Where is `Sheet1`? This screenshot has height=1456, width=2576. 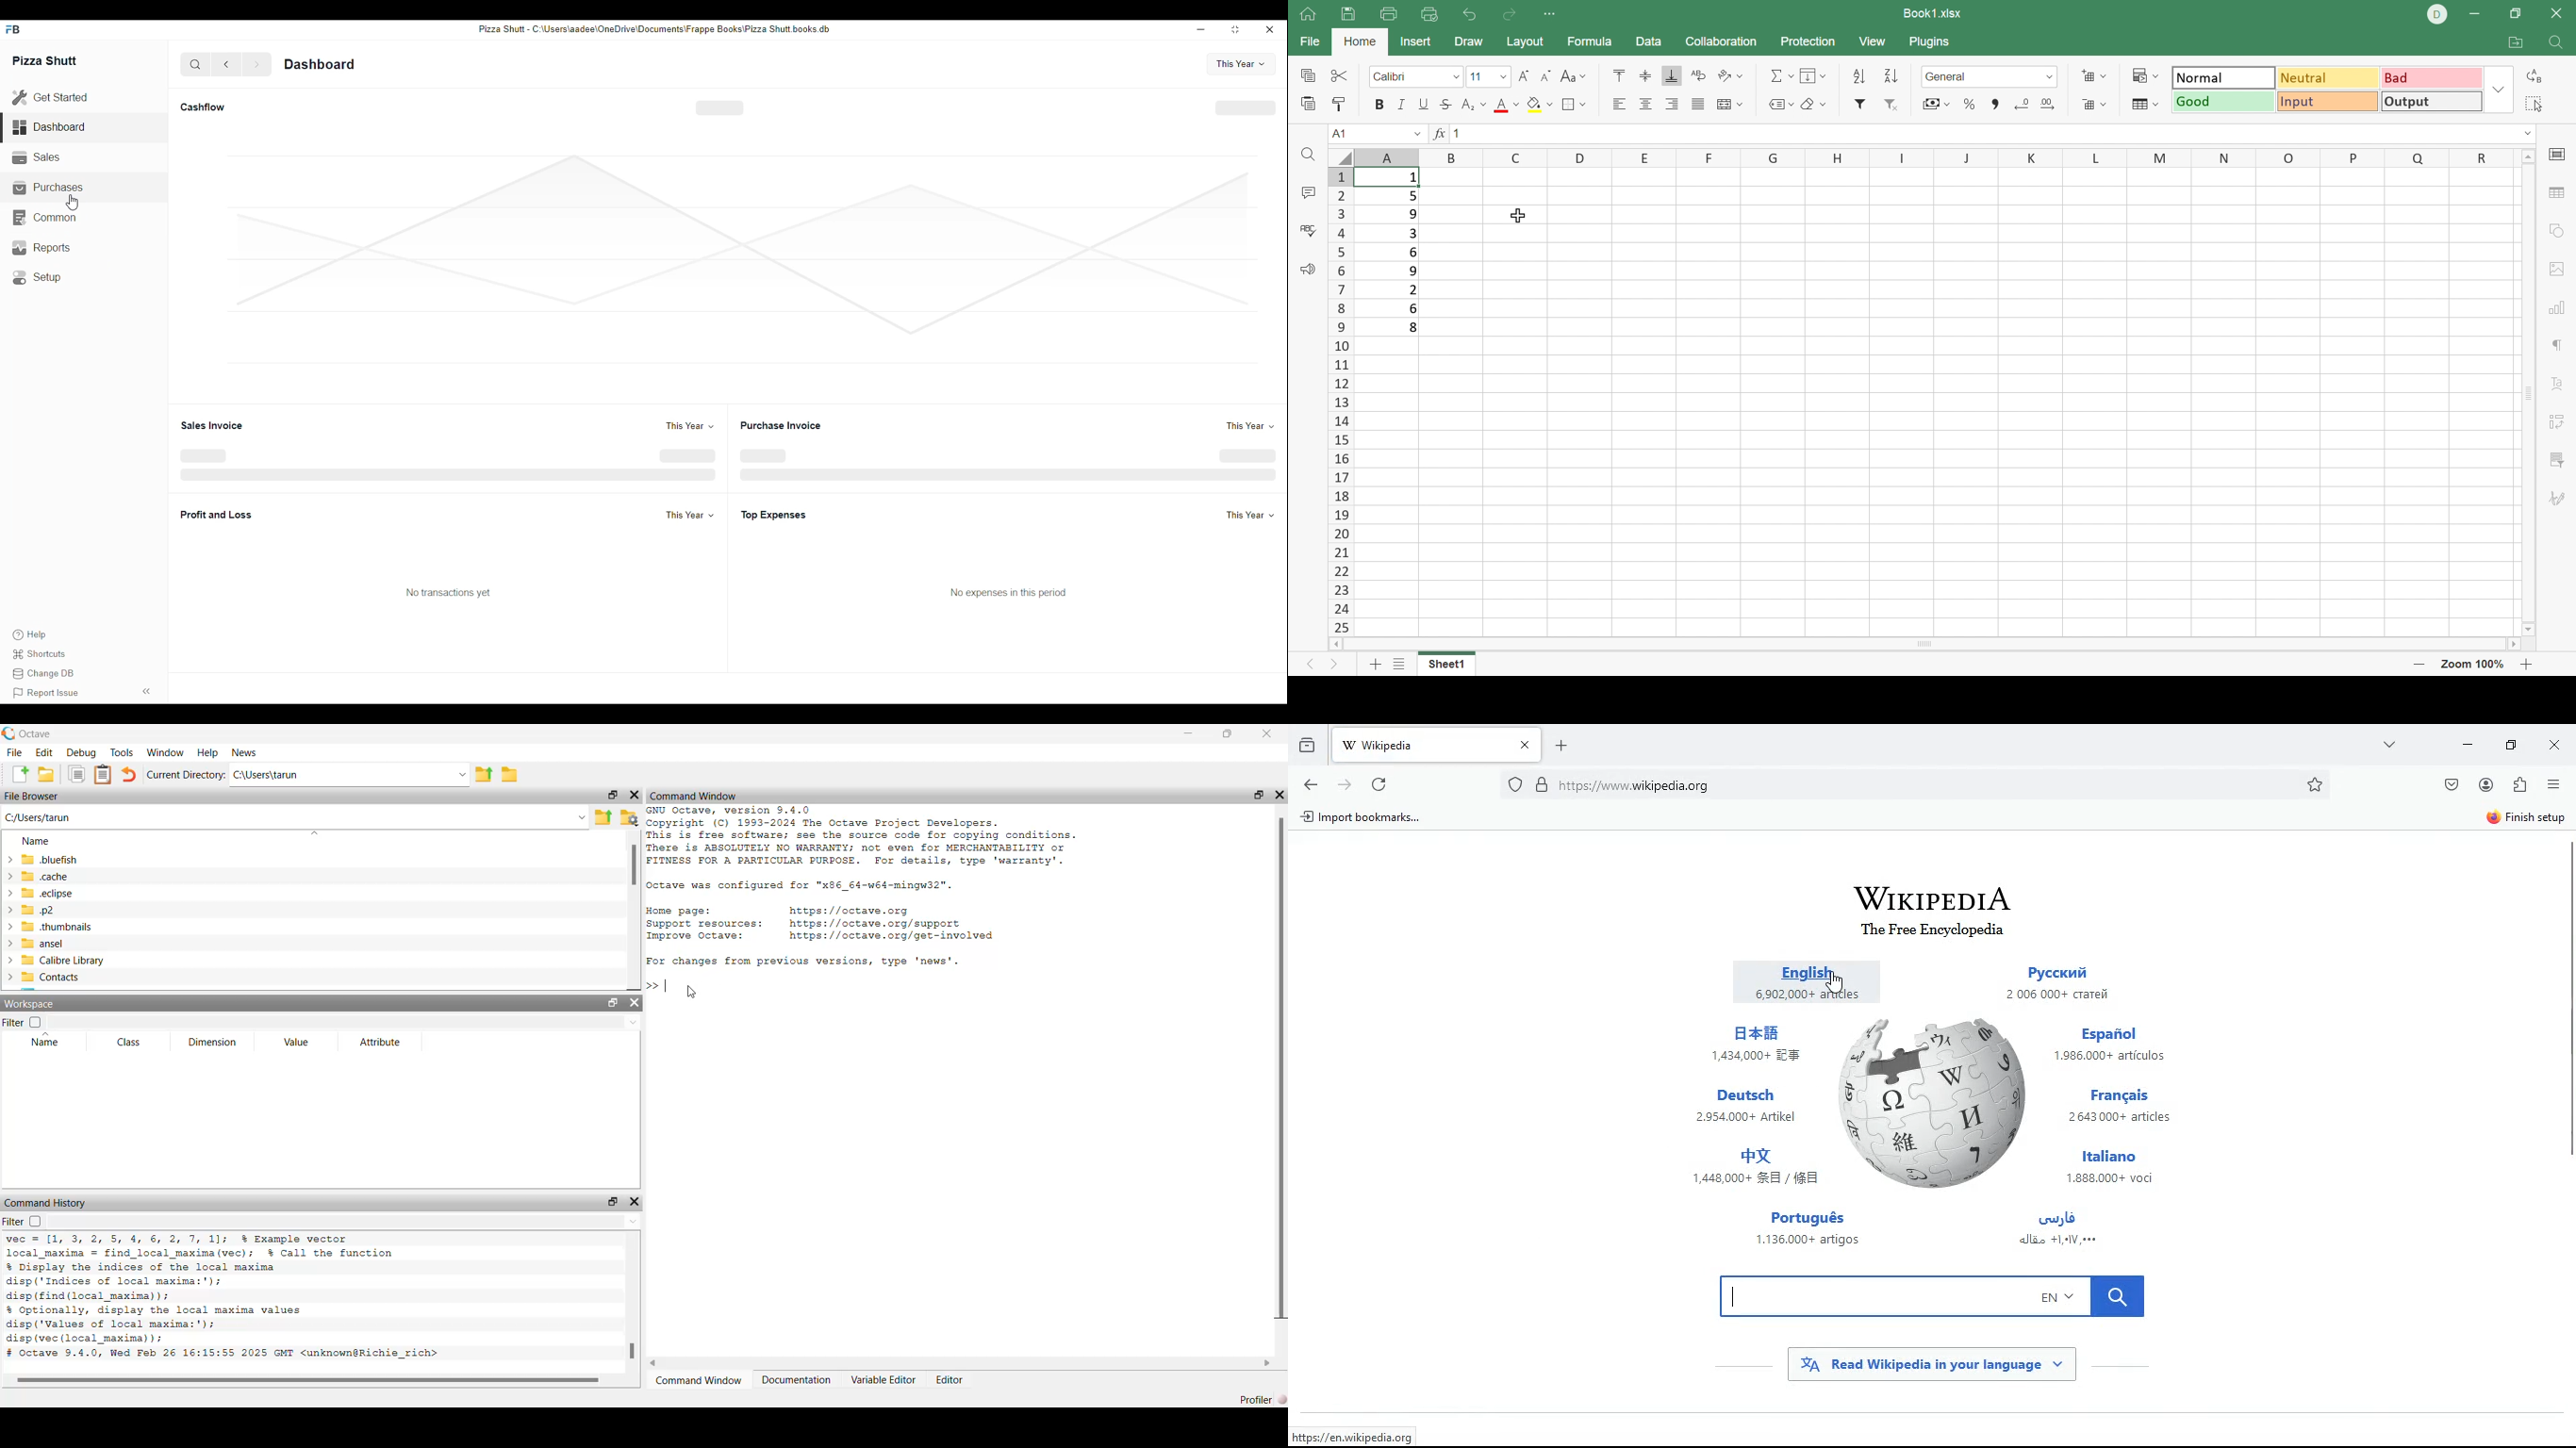
Sheet1 is located at coordinates (1448, 665).